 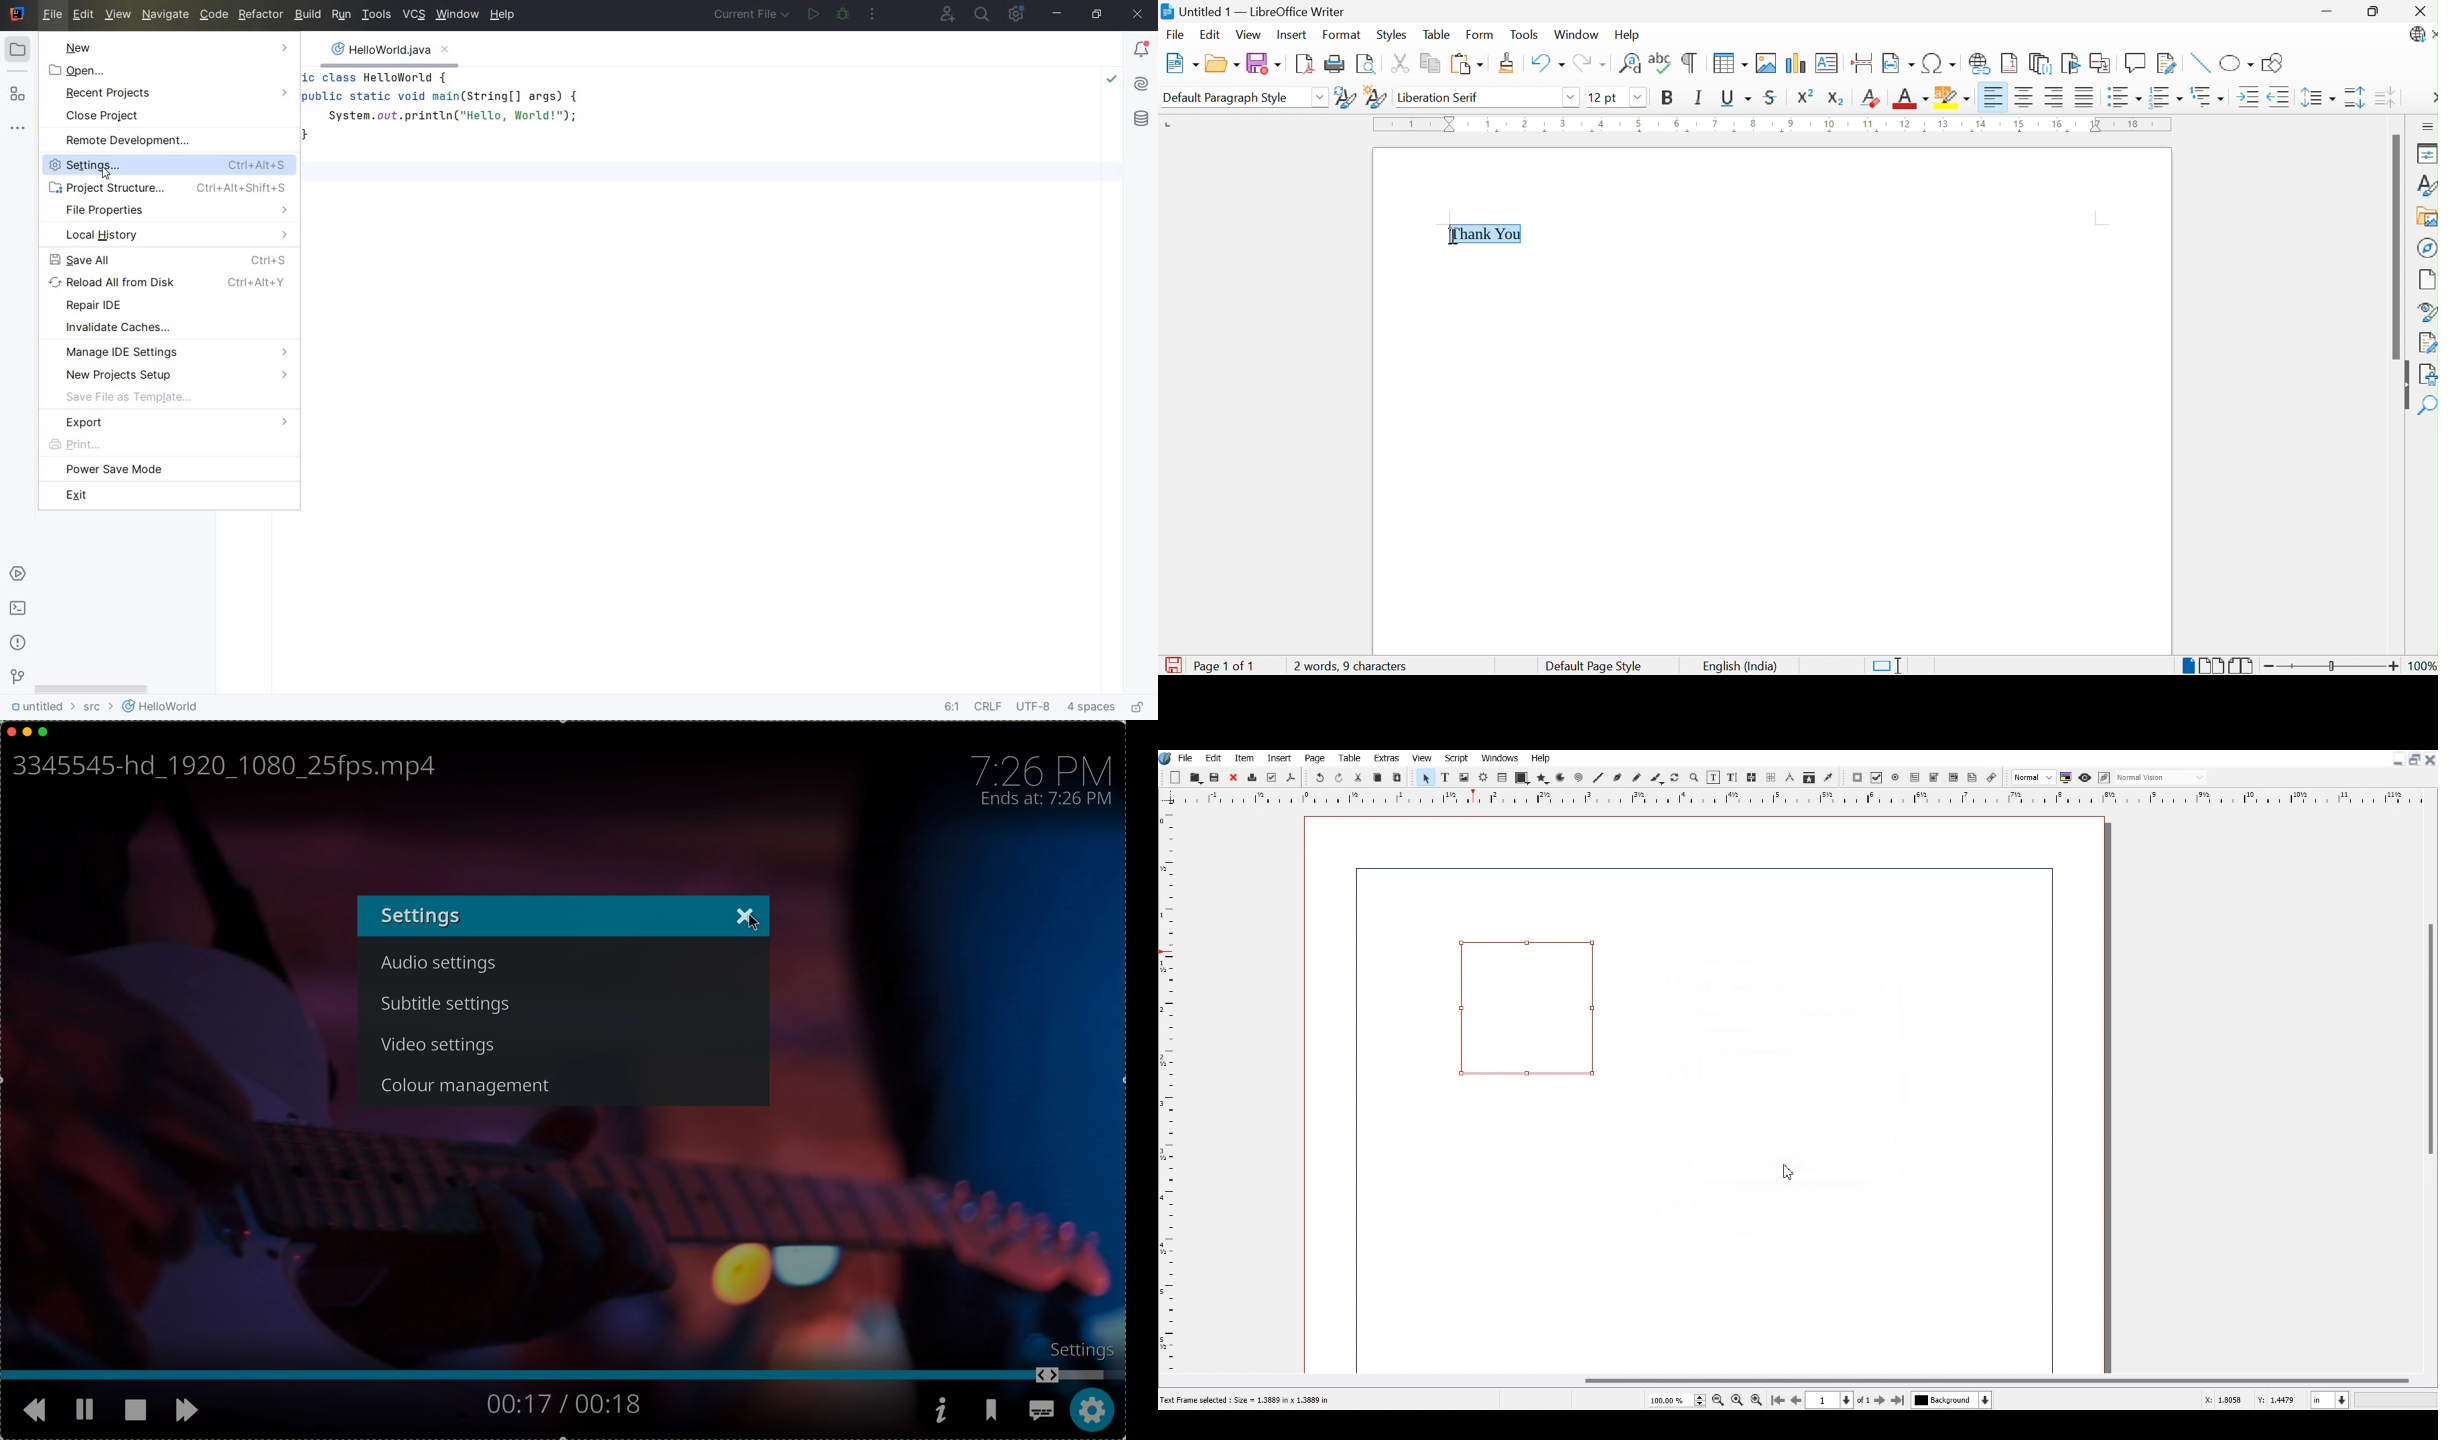 What do you see at coordinates (2421, 184) in the screenshot?
I see `Styles` at bounding box center [2421, 184].